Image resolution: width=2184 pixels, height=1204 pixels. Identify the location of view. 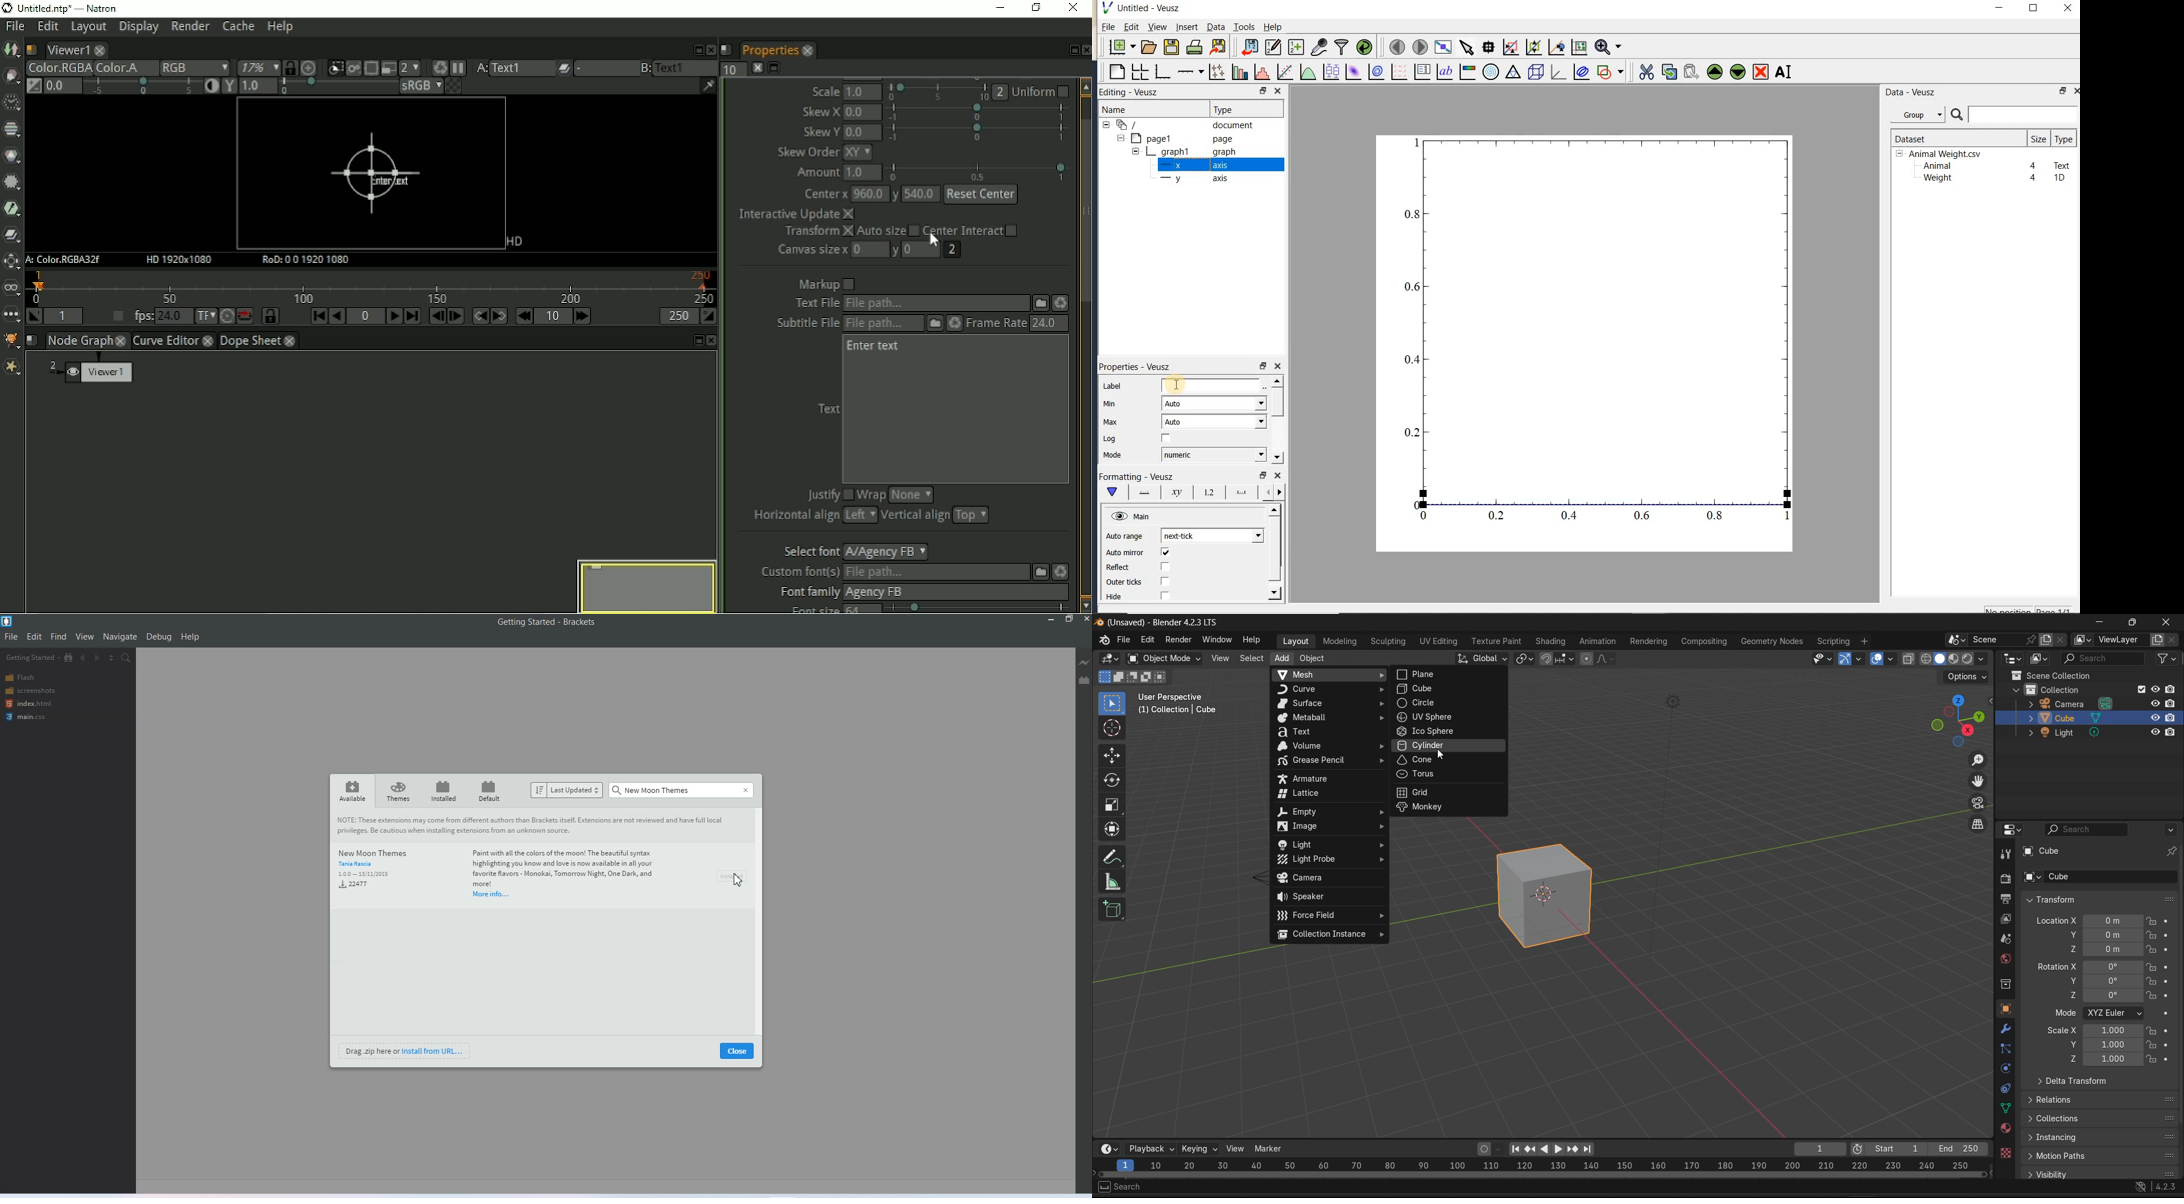
(1221, 658).